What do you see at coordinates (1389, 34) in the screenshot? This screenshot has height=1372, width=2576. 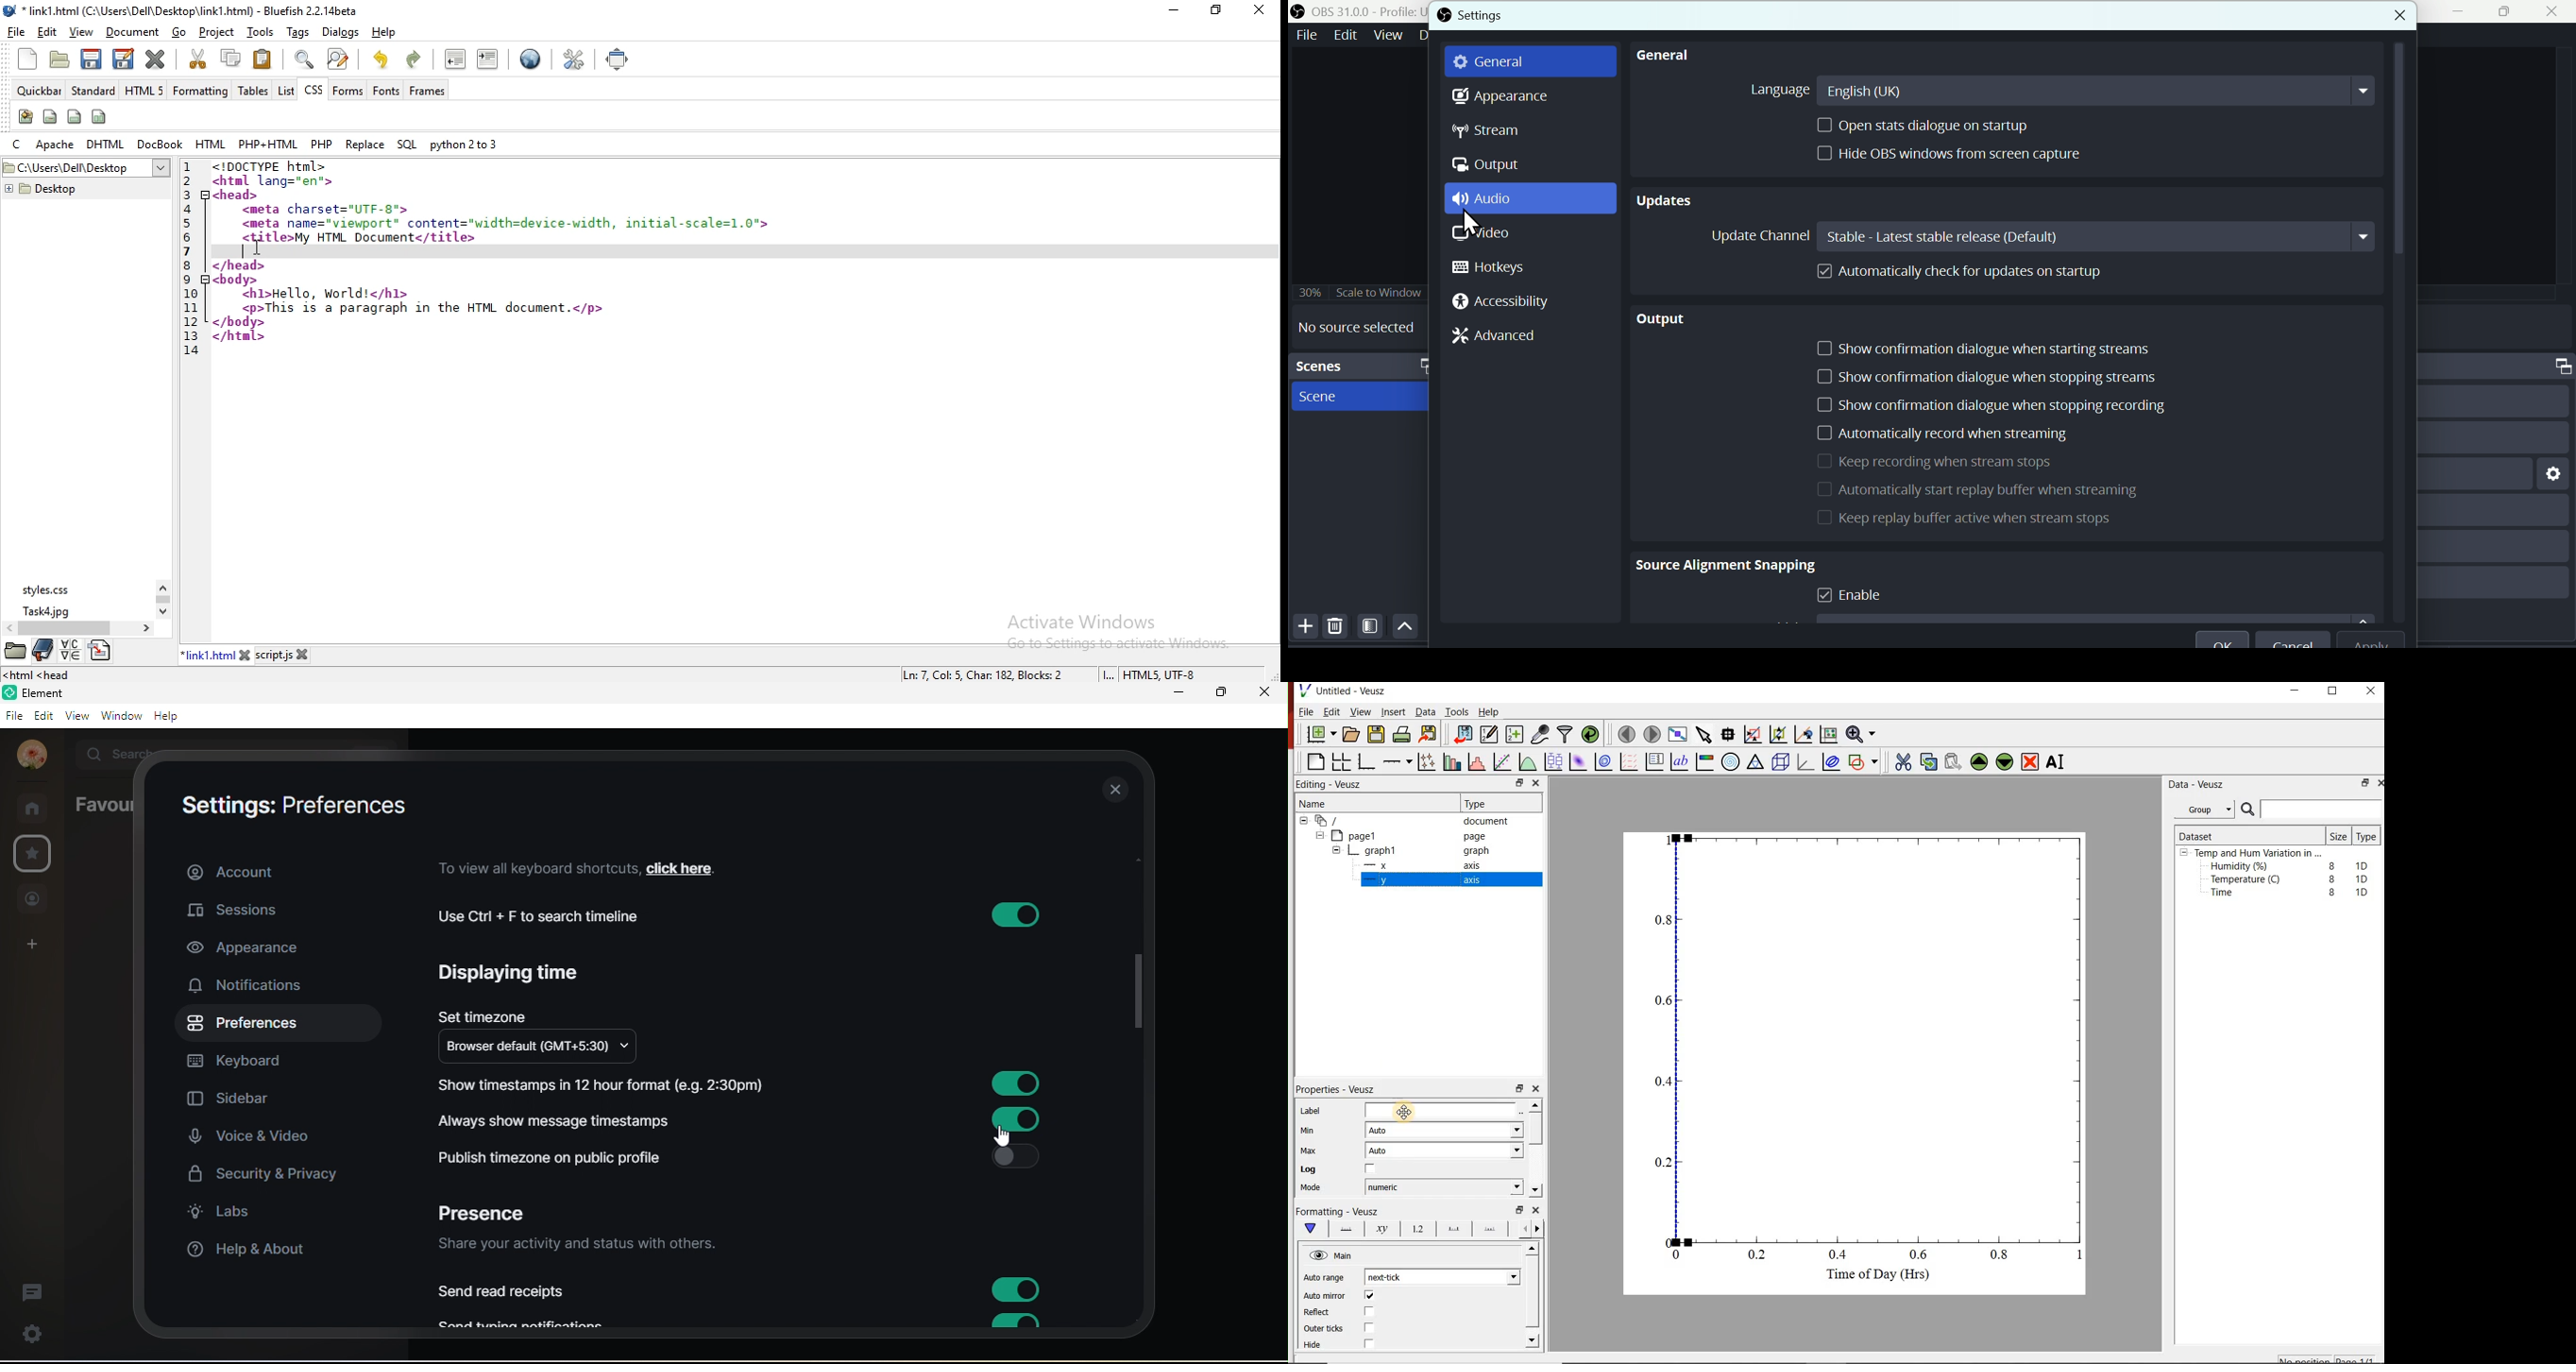 I see `Views` at bounding box center [1389, 34].